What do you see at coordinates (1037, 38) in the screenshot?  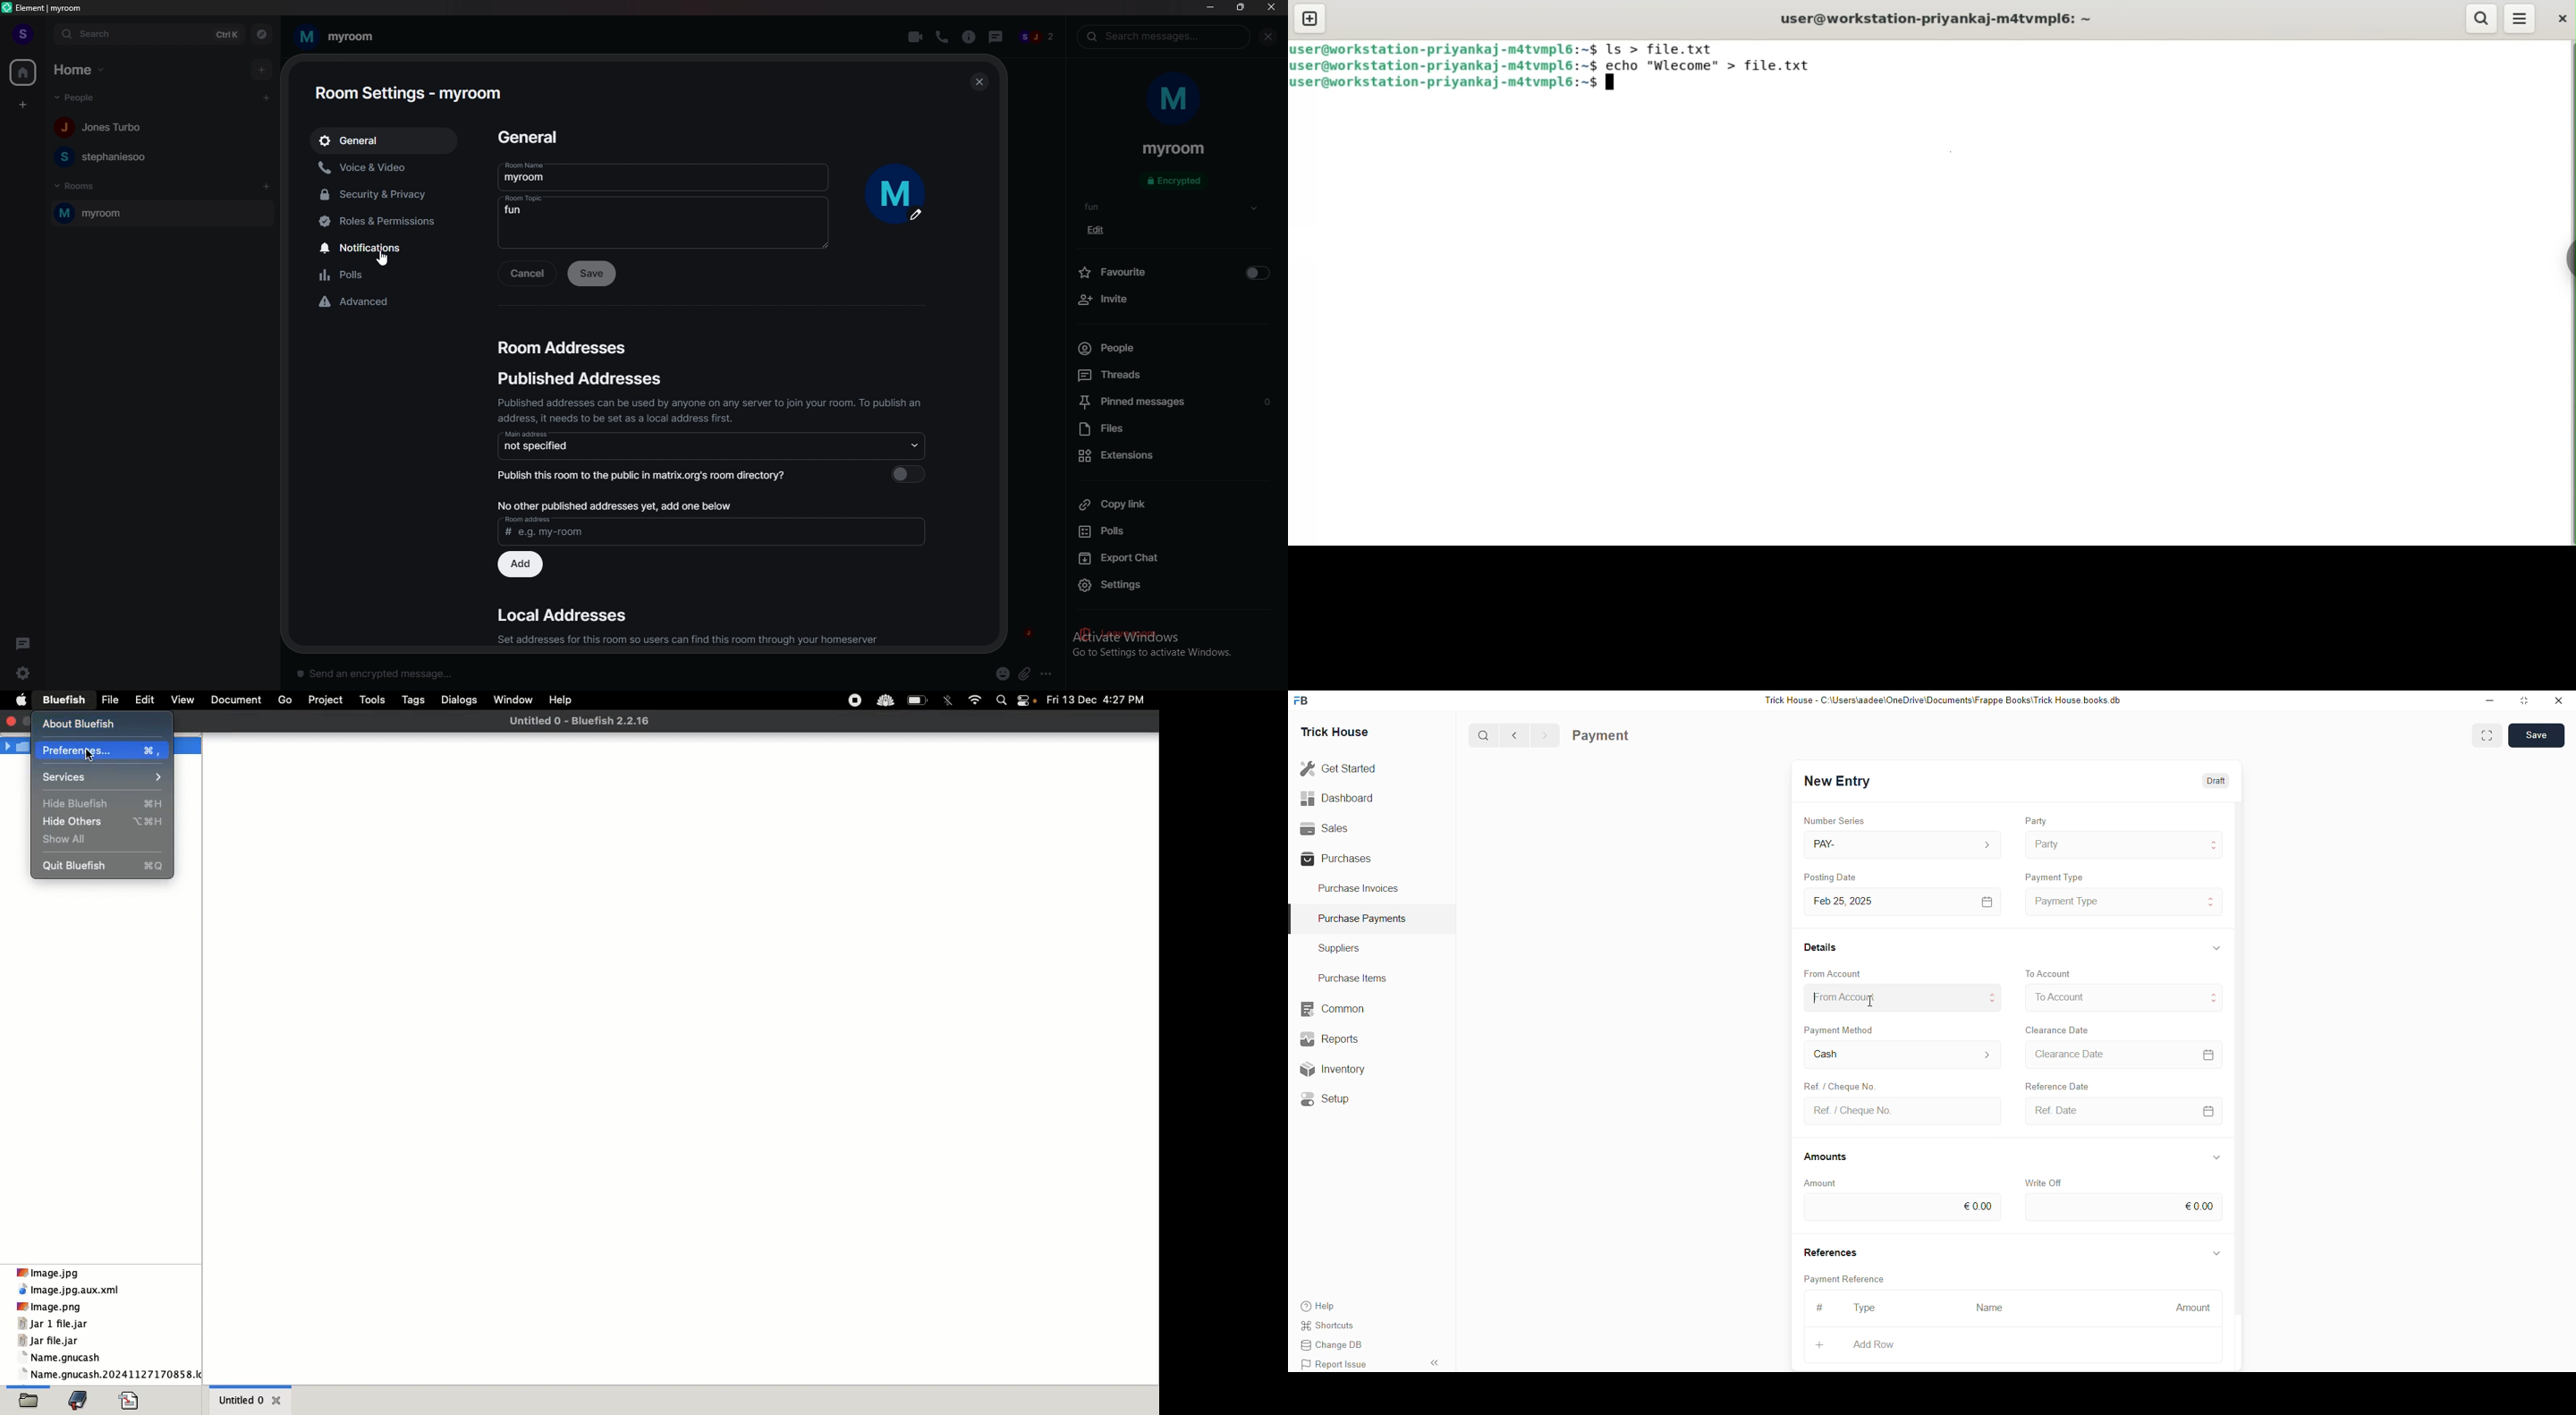 I see `people` at bounding box center [1037, 38].